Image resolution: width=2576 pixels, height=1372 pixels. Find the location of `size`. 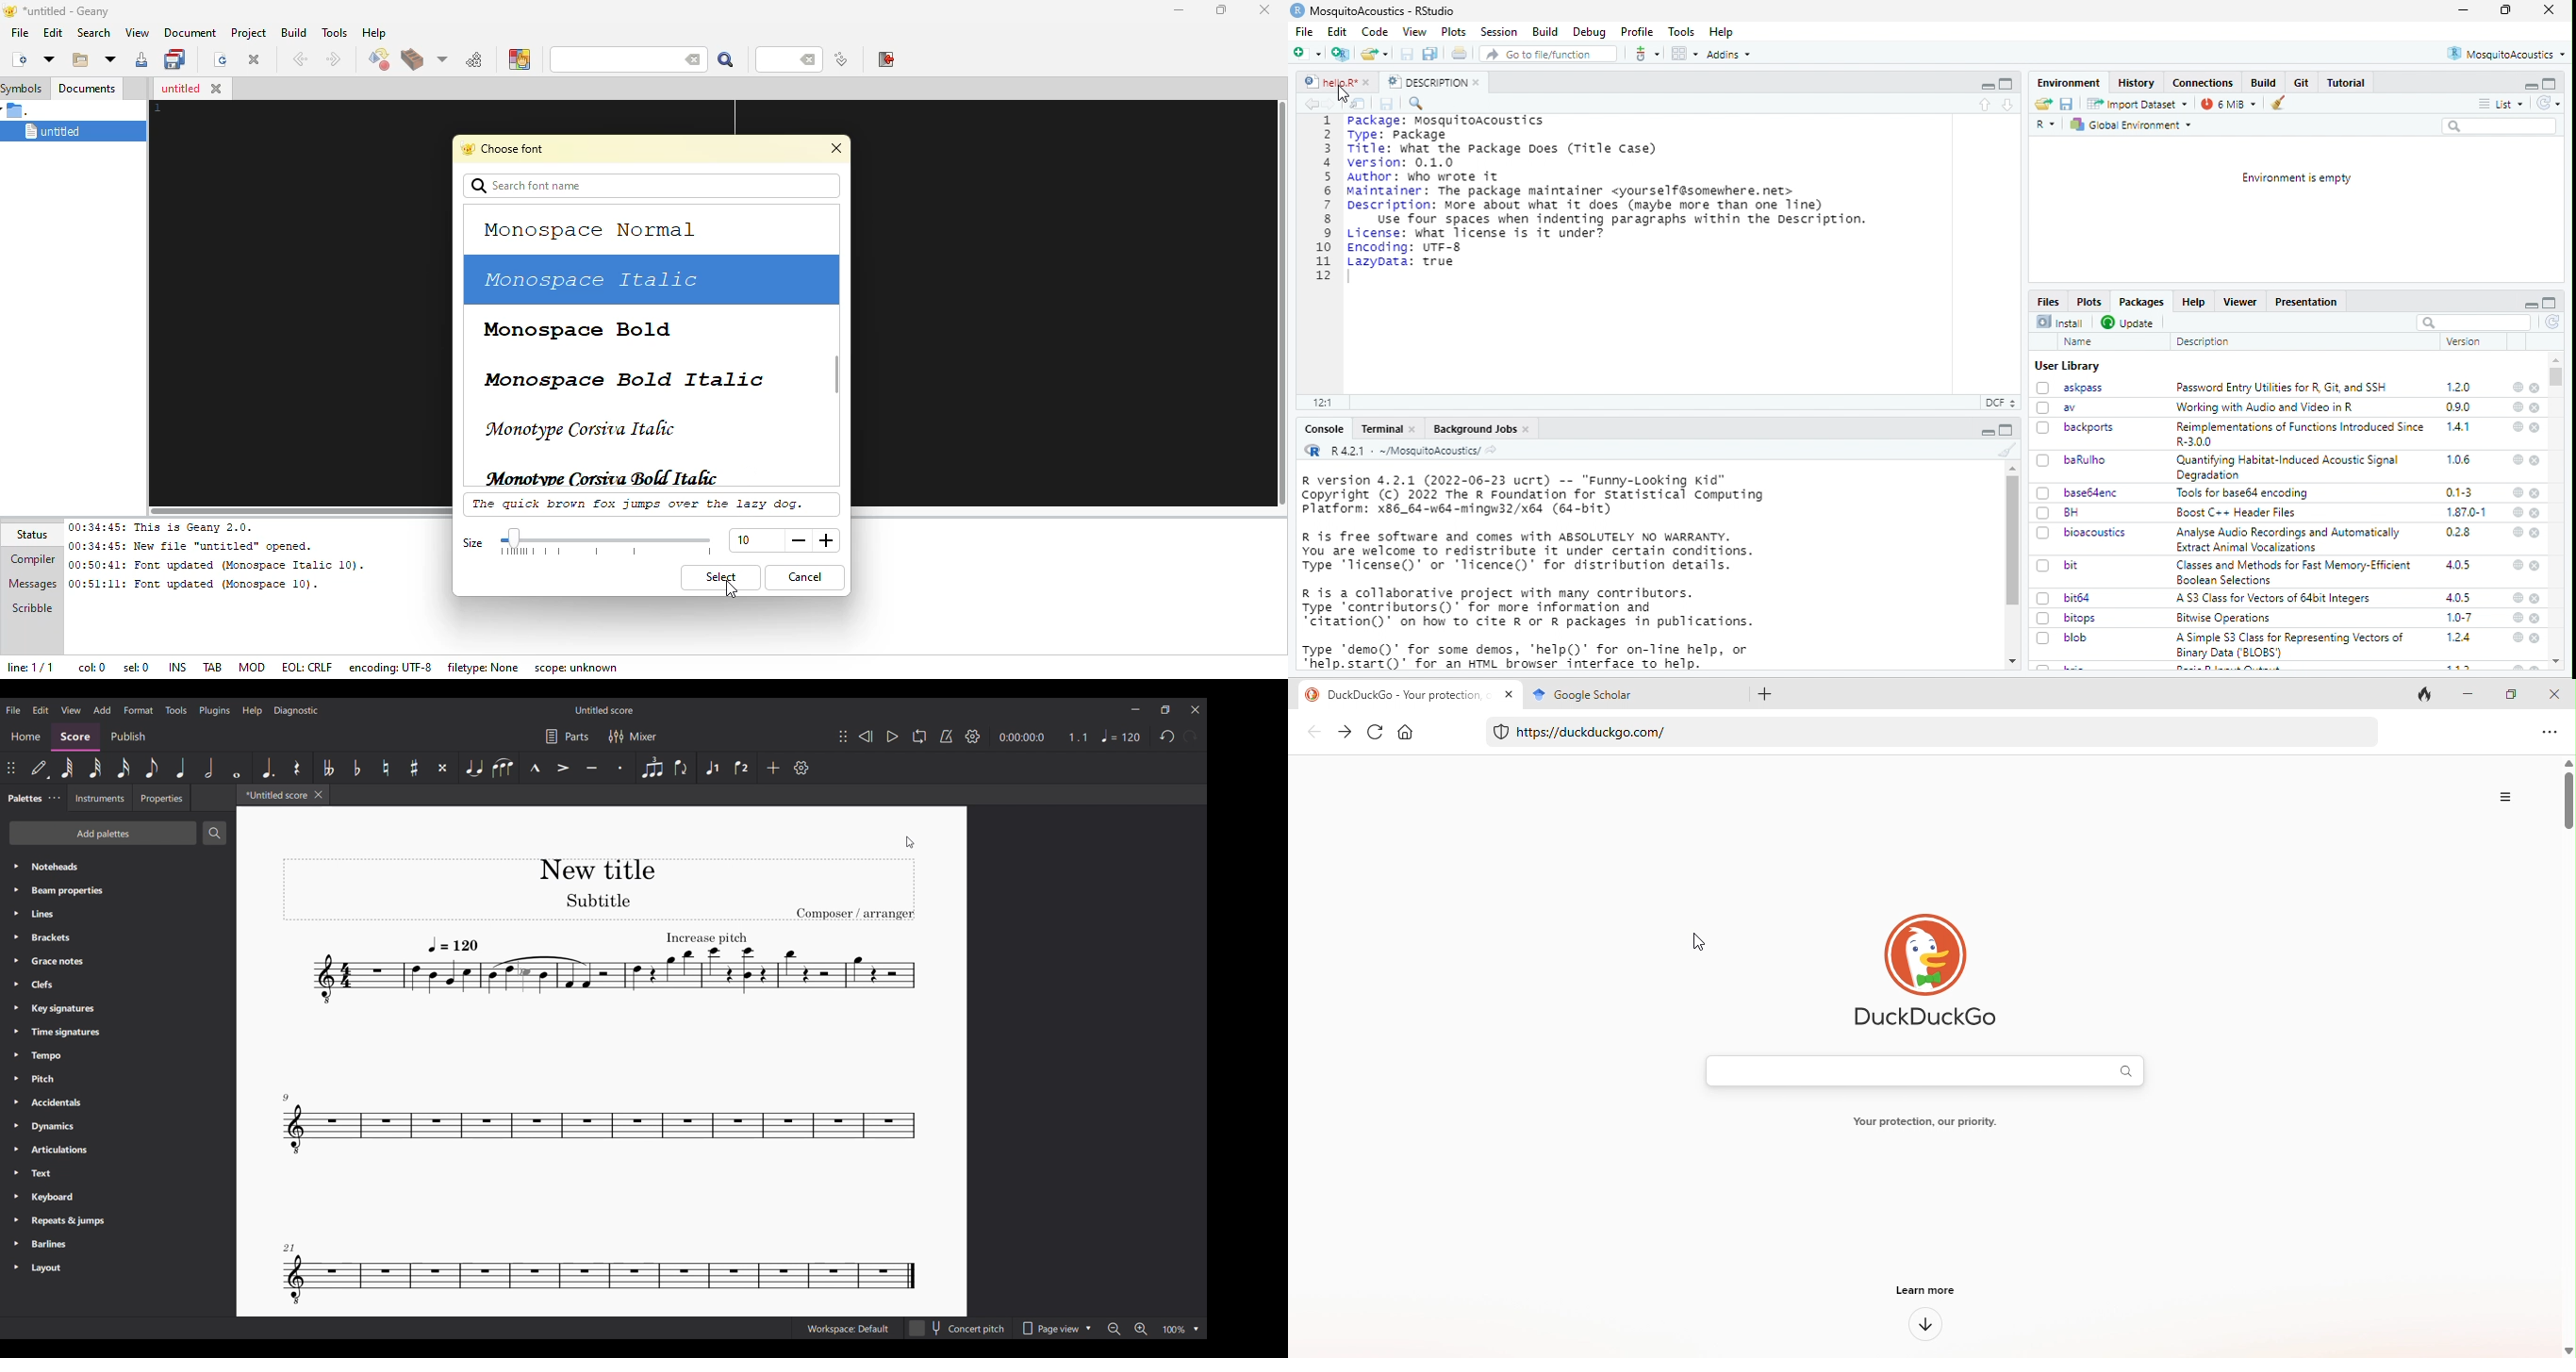

size is located at coordinates (472, 543).